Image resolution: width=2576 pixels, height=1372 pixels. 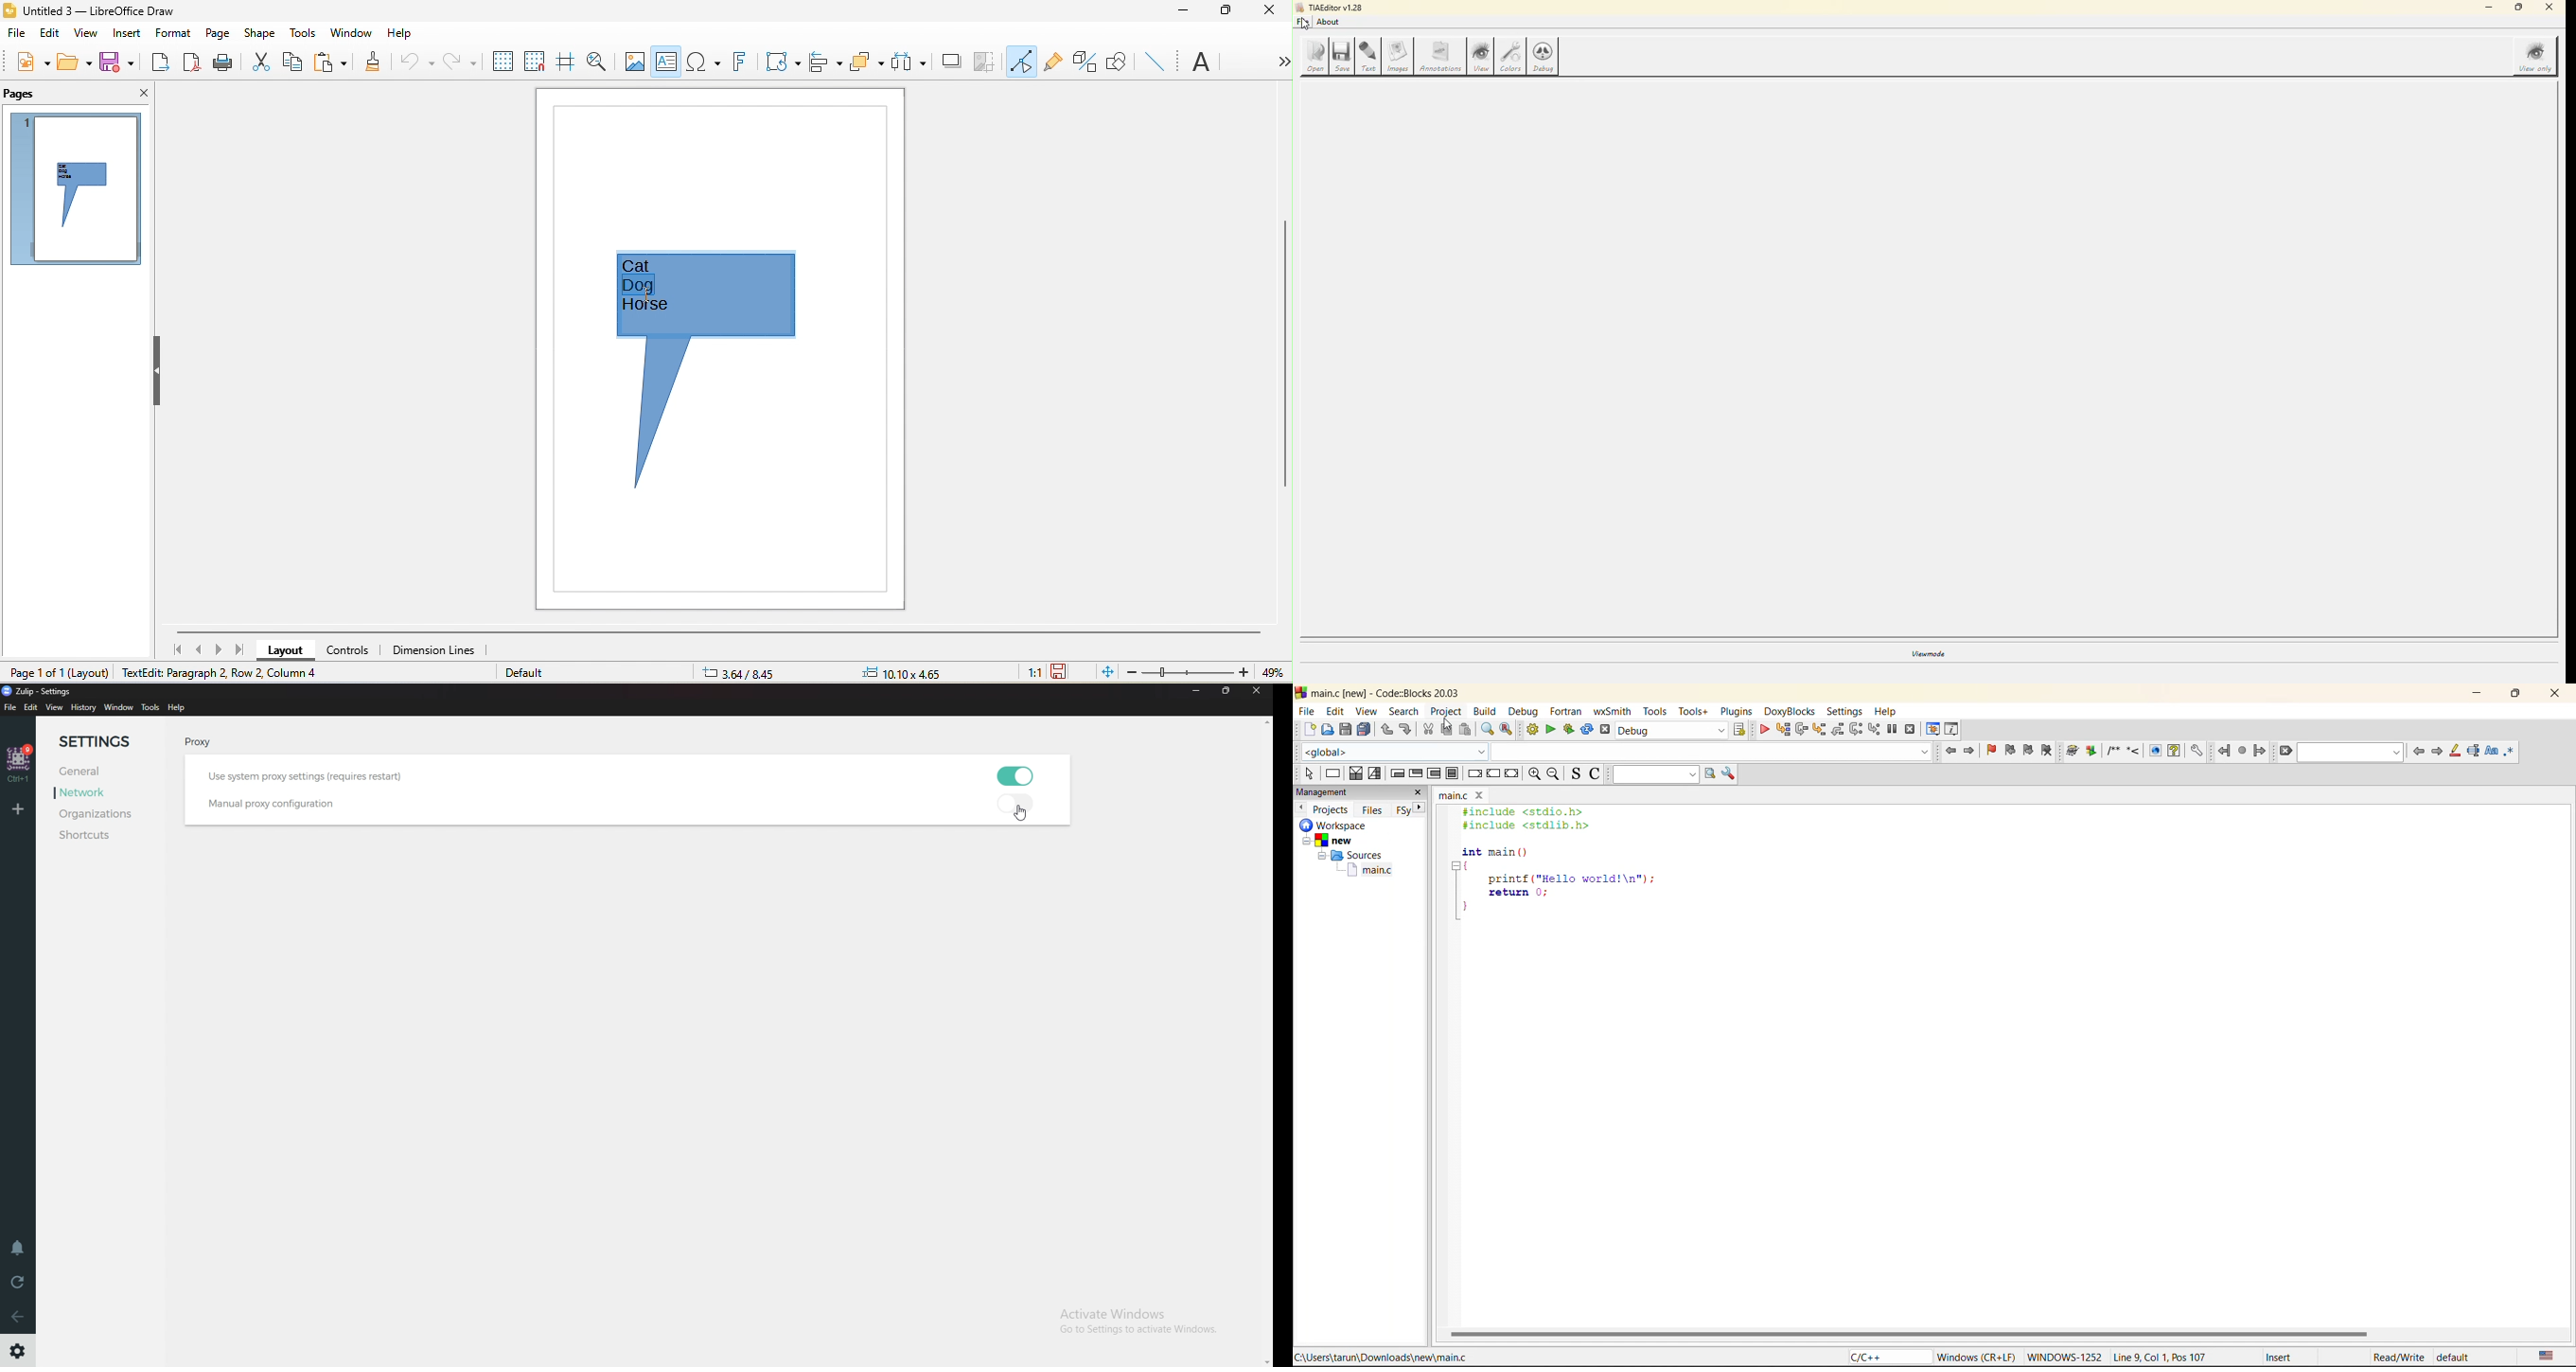 I want to click on Window, so click(x=118, y=708).